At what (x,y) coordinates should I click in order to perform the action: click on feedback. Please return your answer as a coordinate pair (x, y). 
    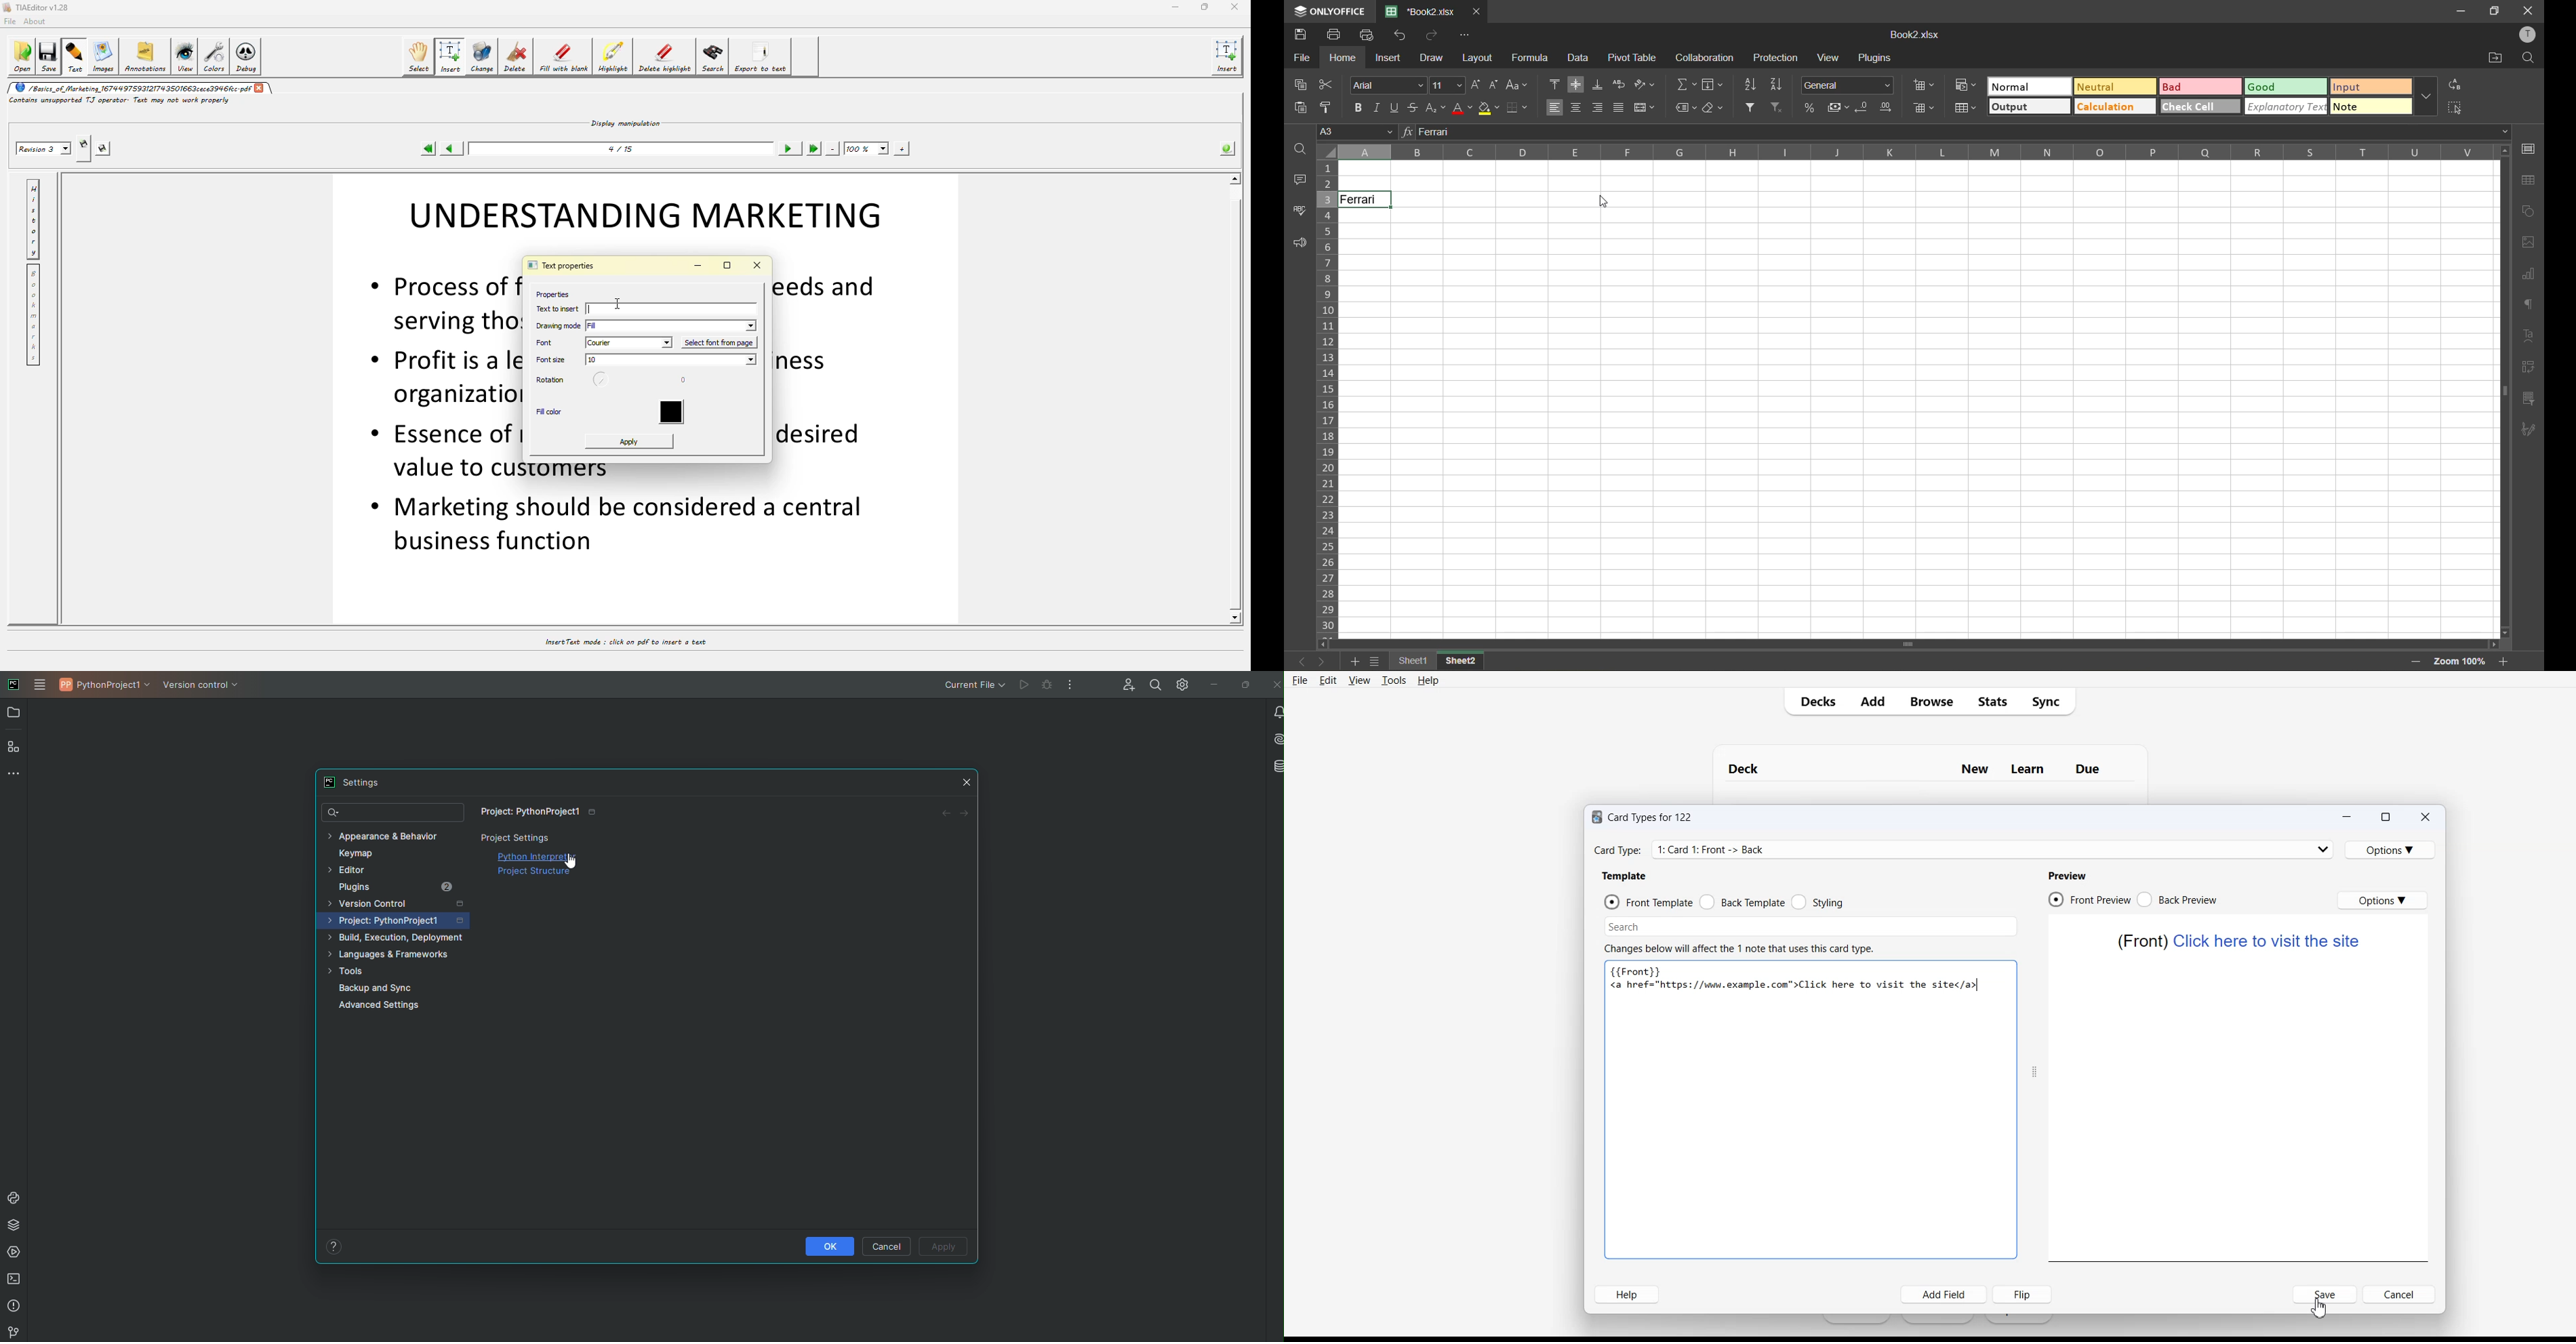
    Looking at the image, I should click on (1304, 243).